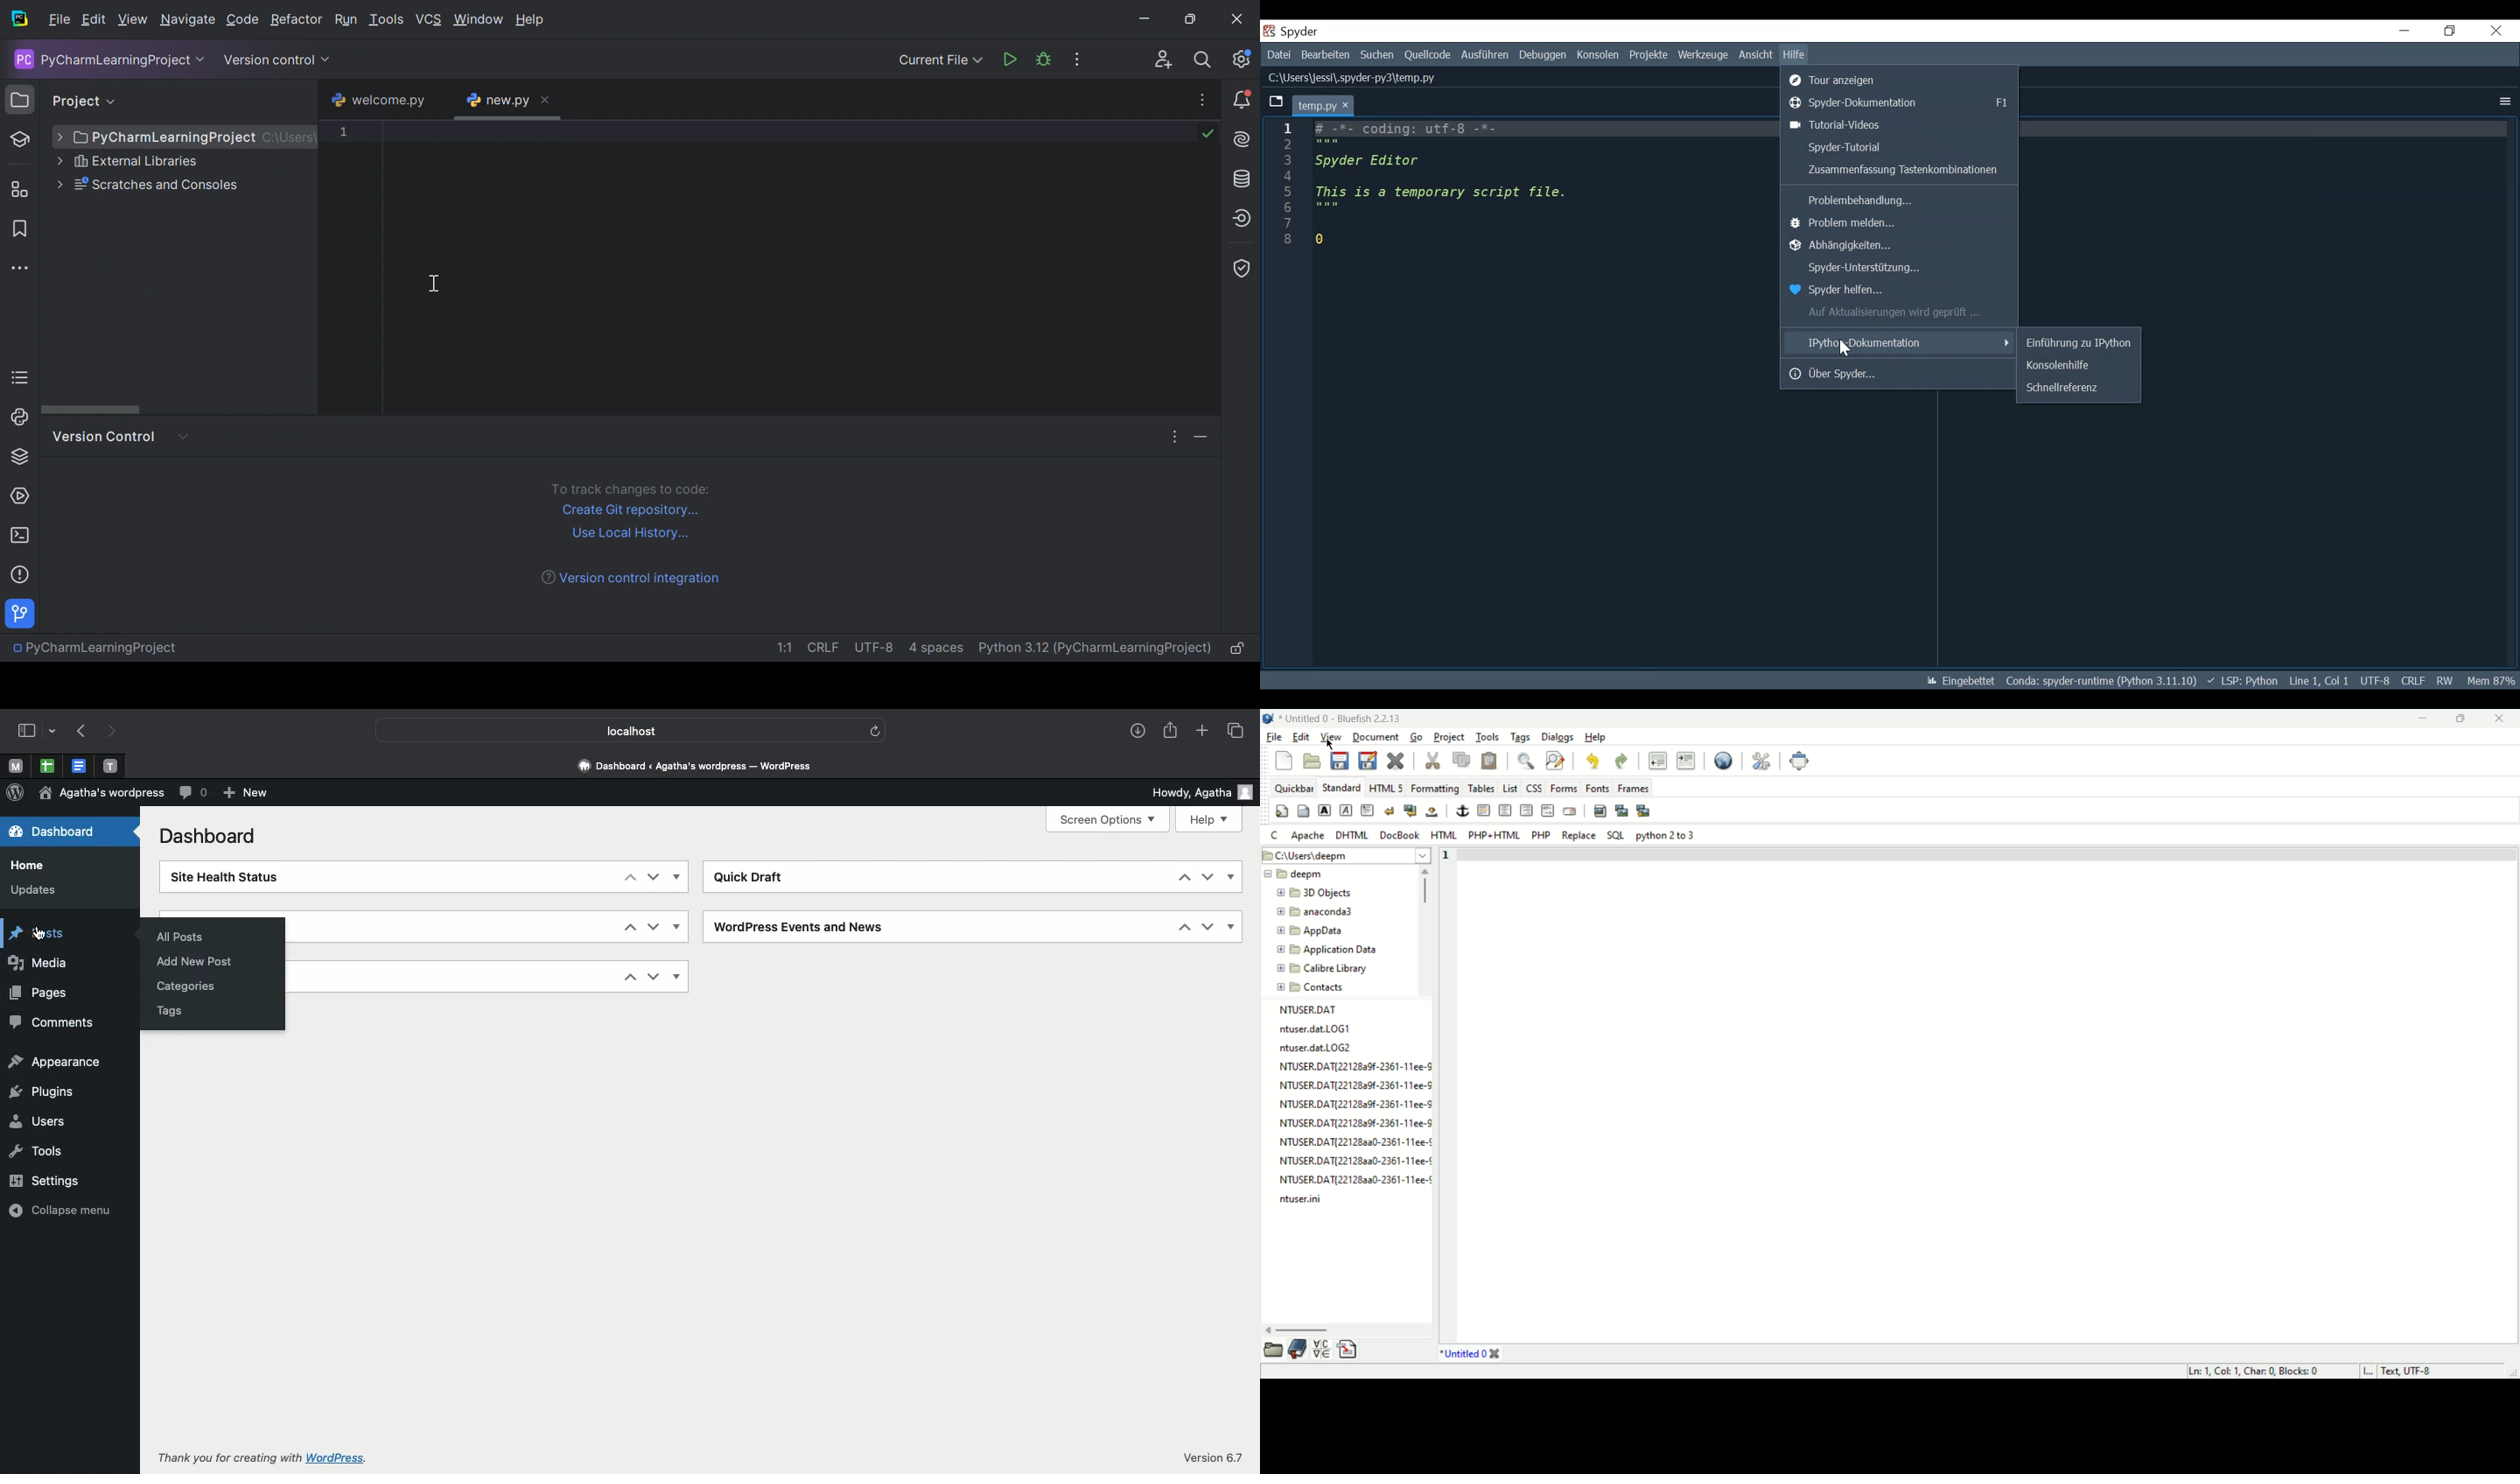 The height and width of the screenshot is (1484, 2520). Describe the element at coordinates (1505, 810) in the screenshot. I see `center` at that location.